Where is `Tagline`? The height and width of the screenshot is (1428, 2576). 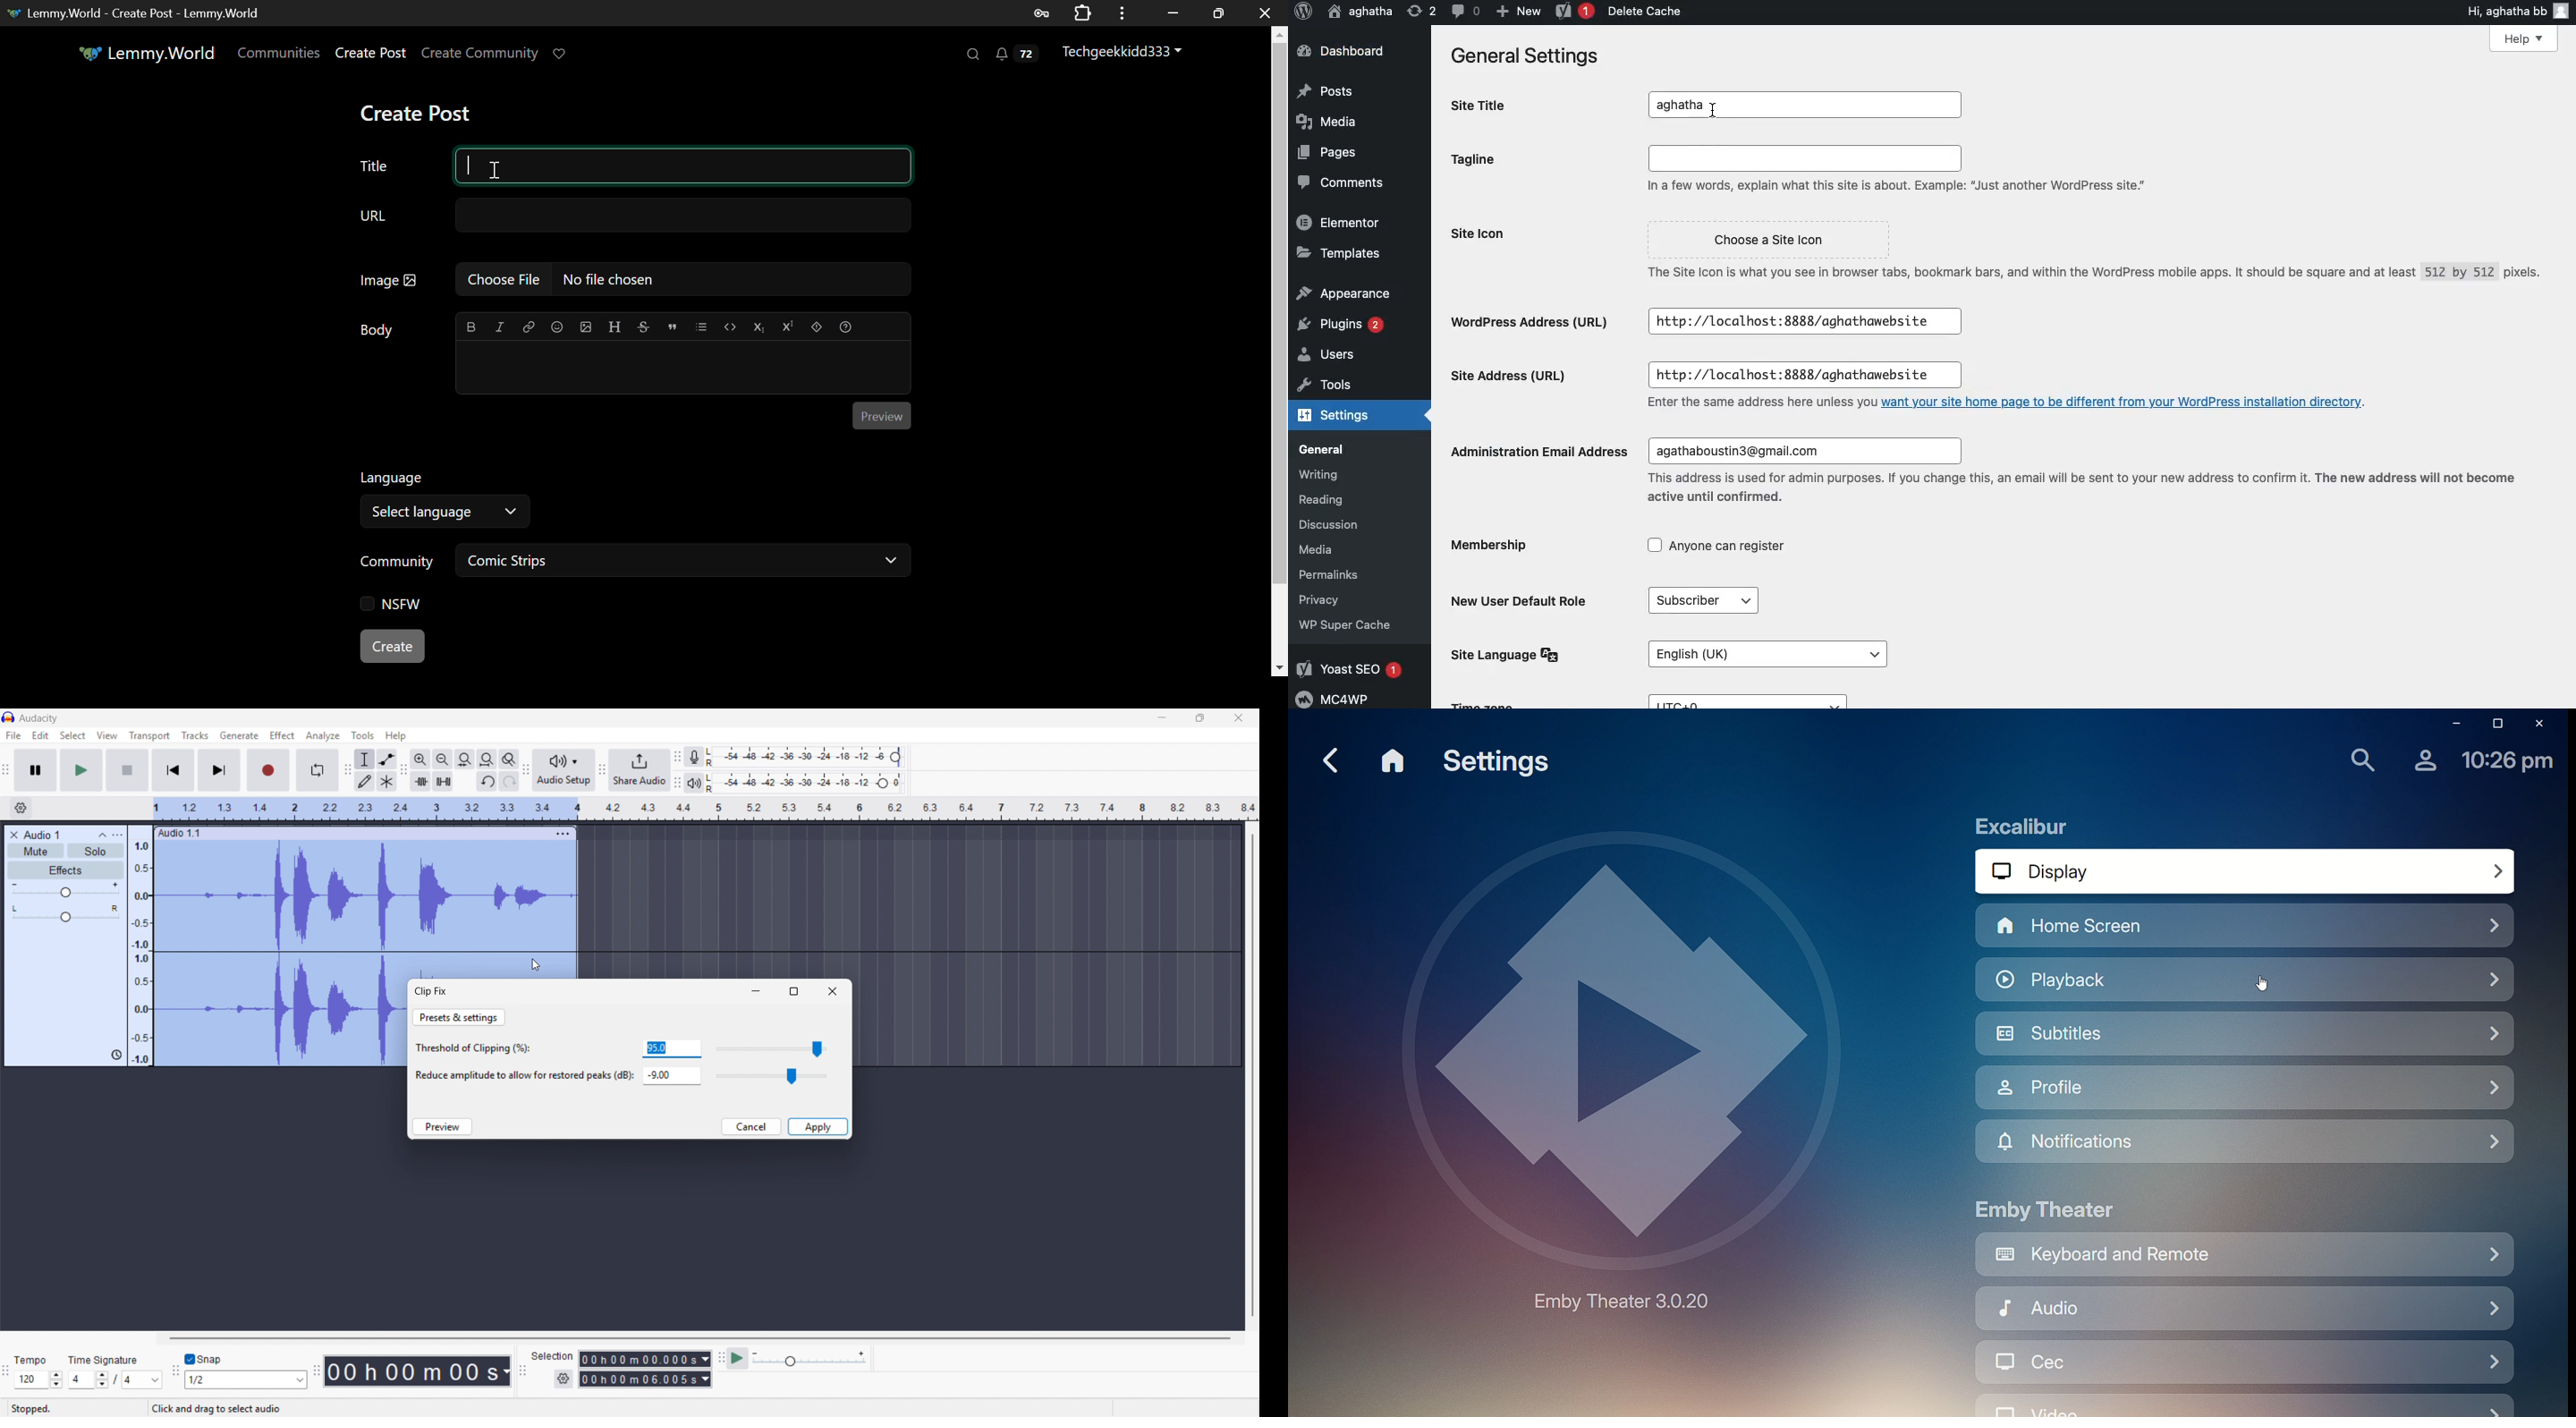 Tagline is located at coordinates (1487, 163).